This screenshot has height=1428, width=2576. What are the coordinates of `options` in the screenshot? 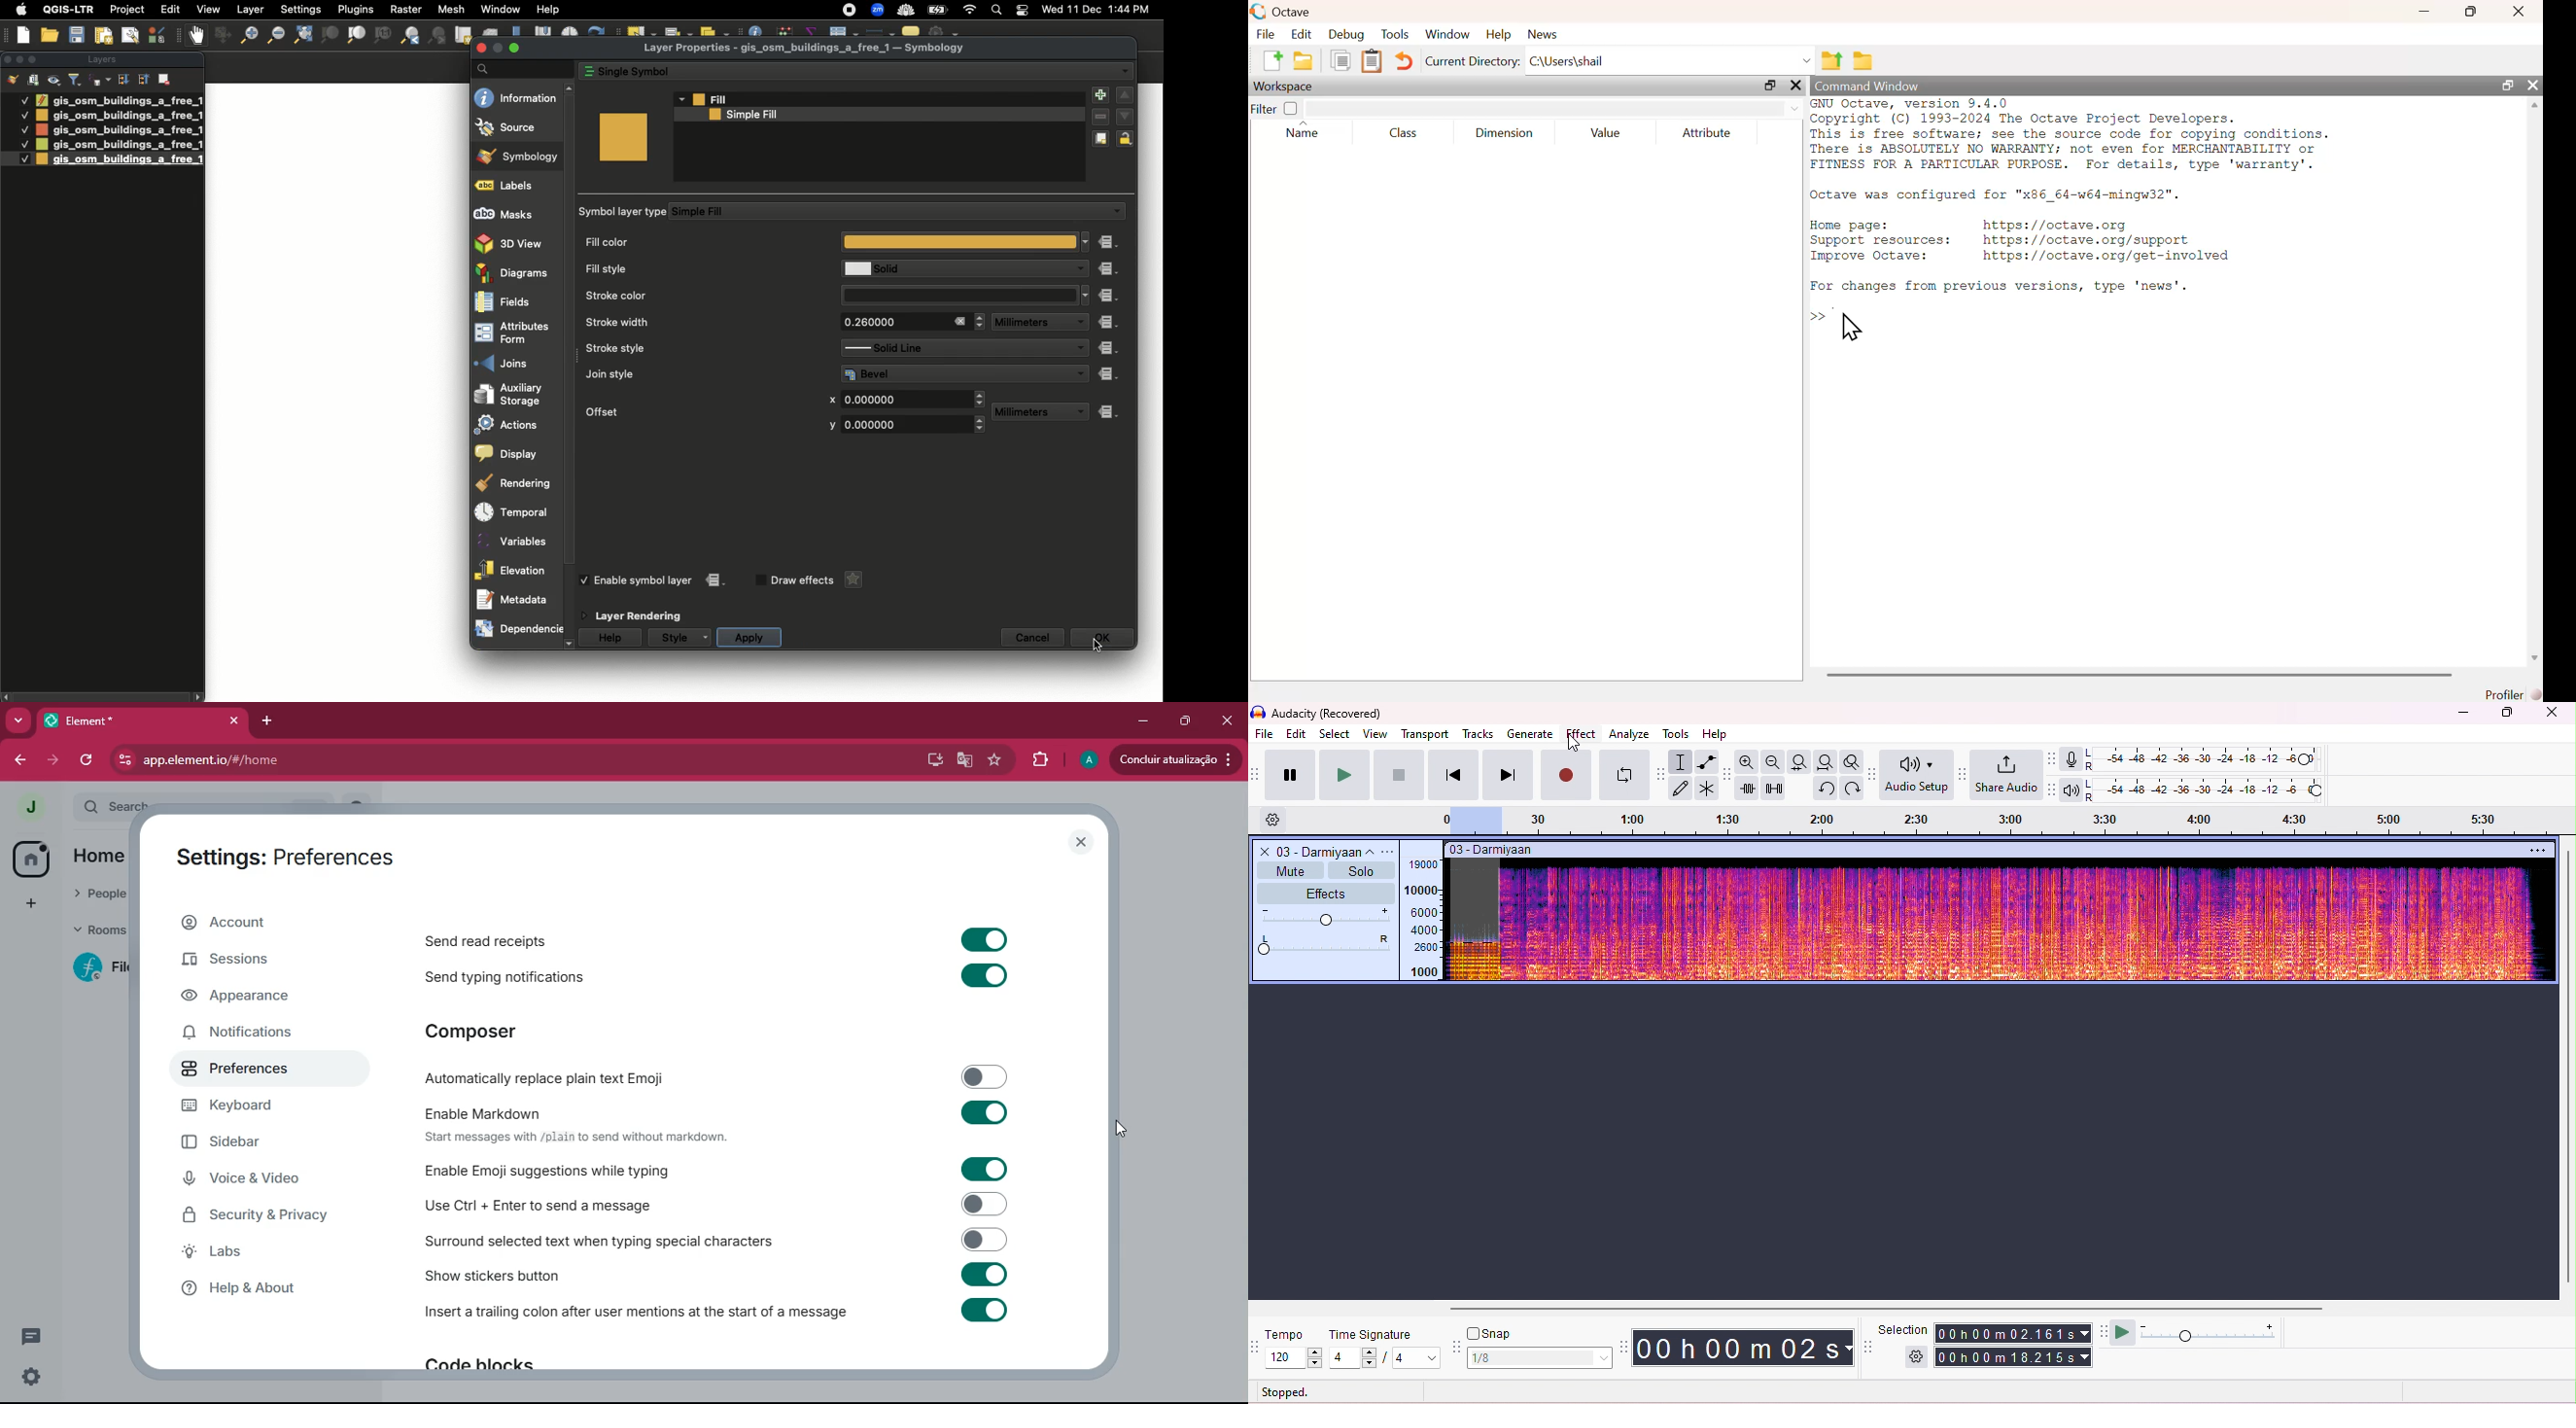 It's located at (1389, 852).